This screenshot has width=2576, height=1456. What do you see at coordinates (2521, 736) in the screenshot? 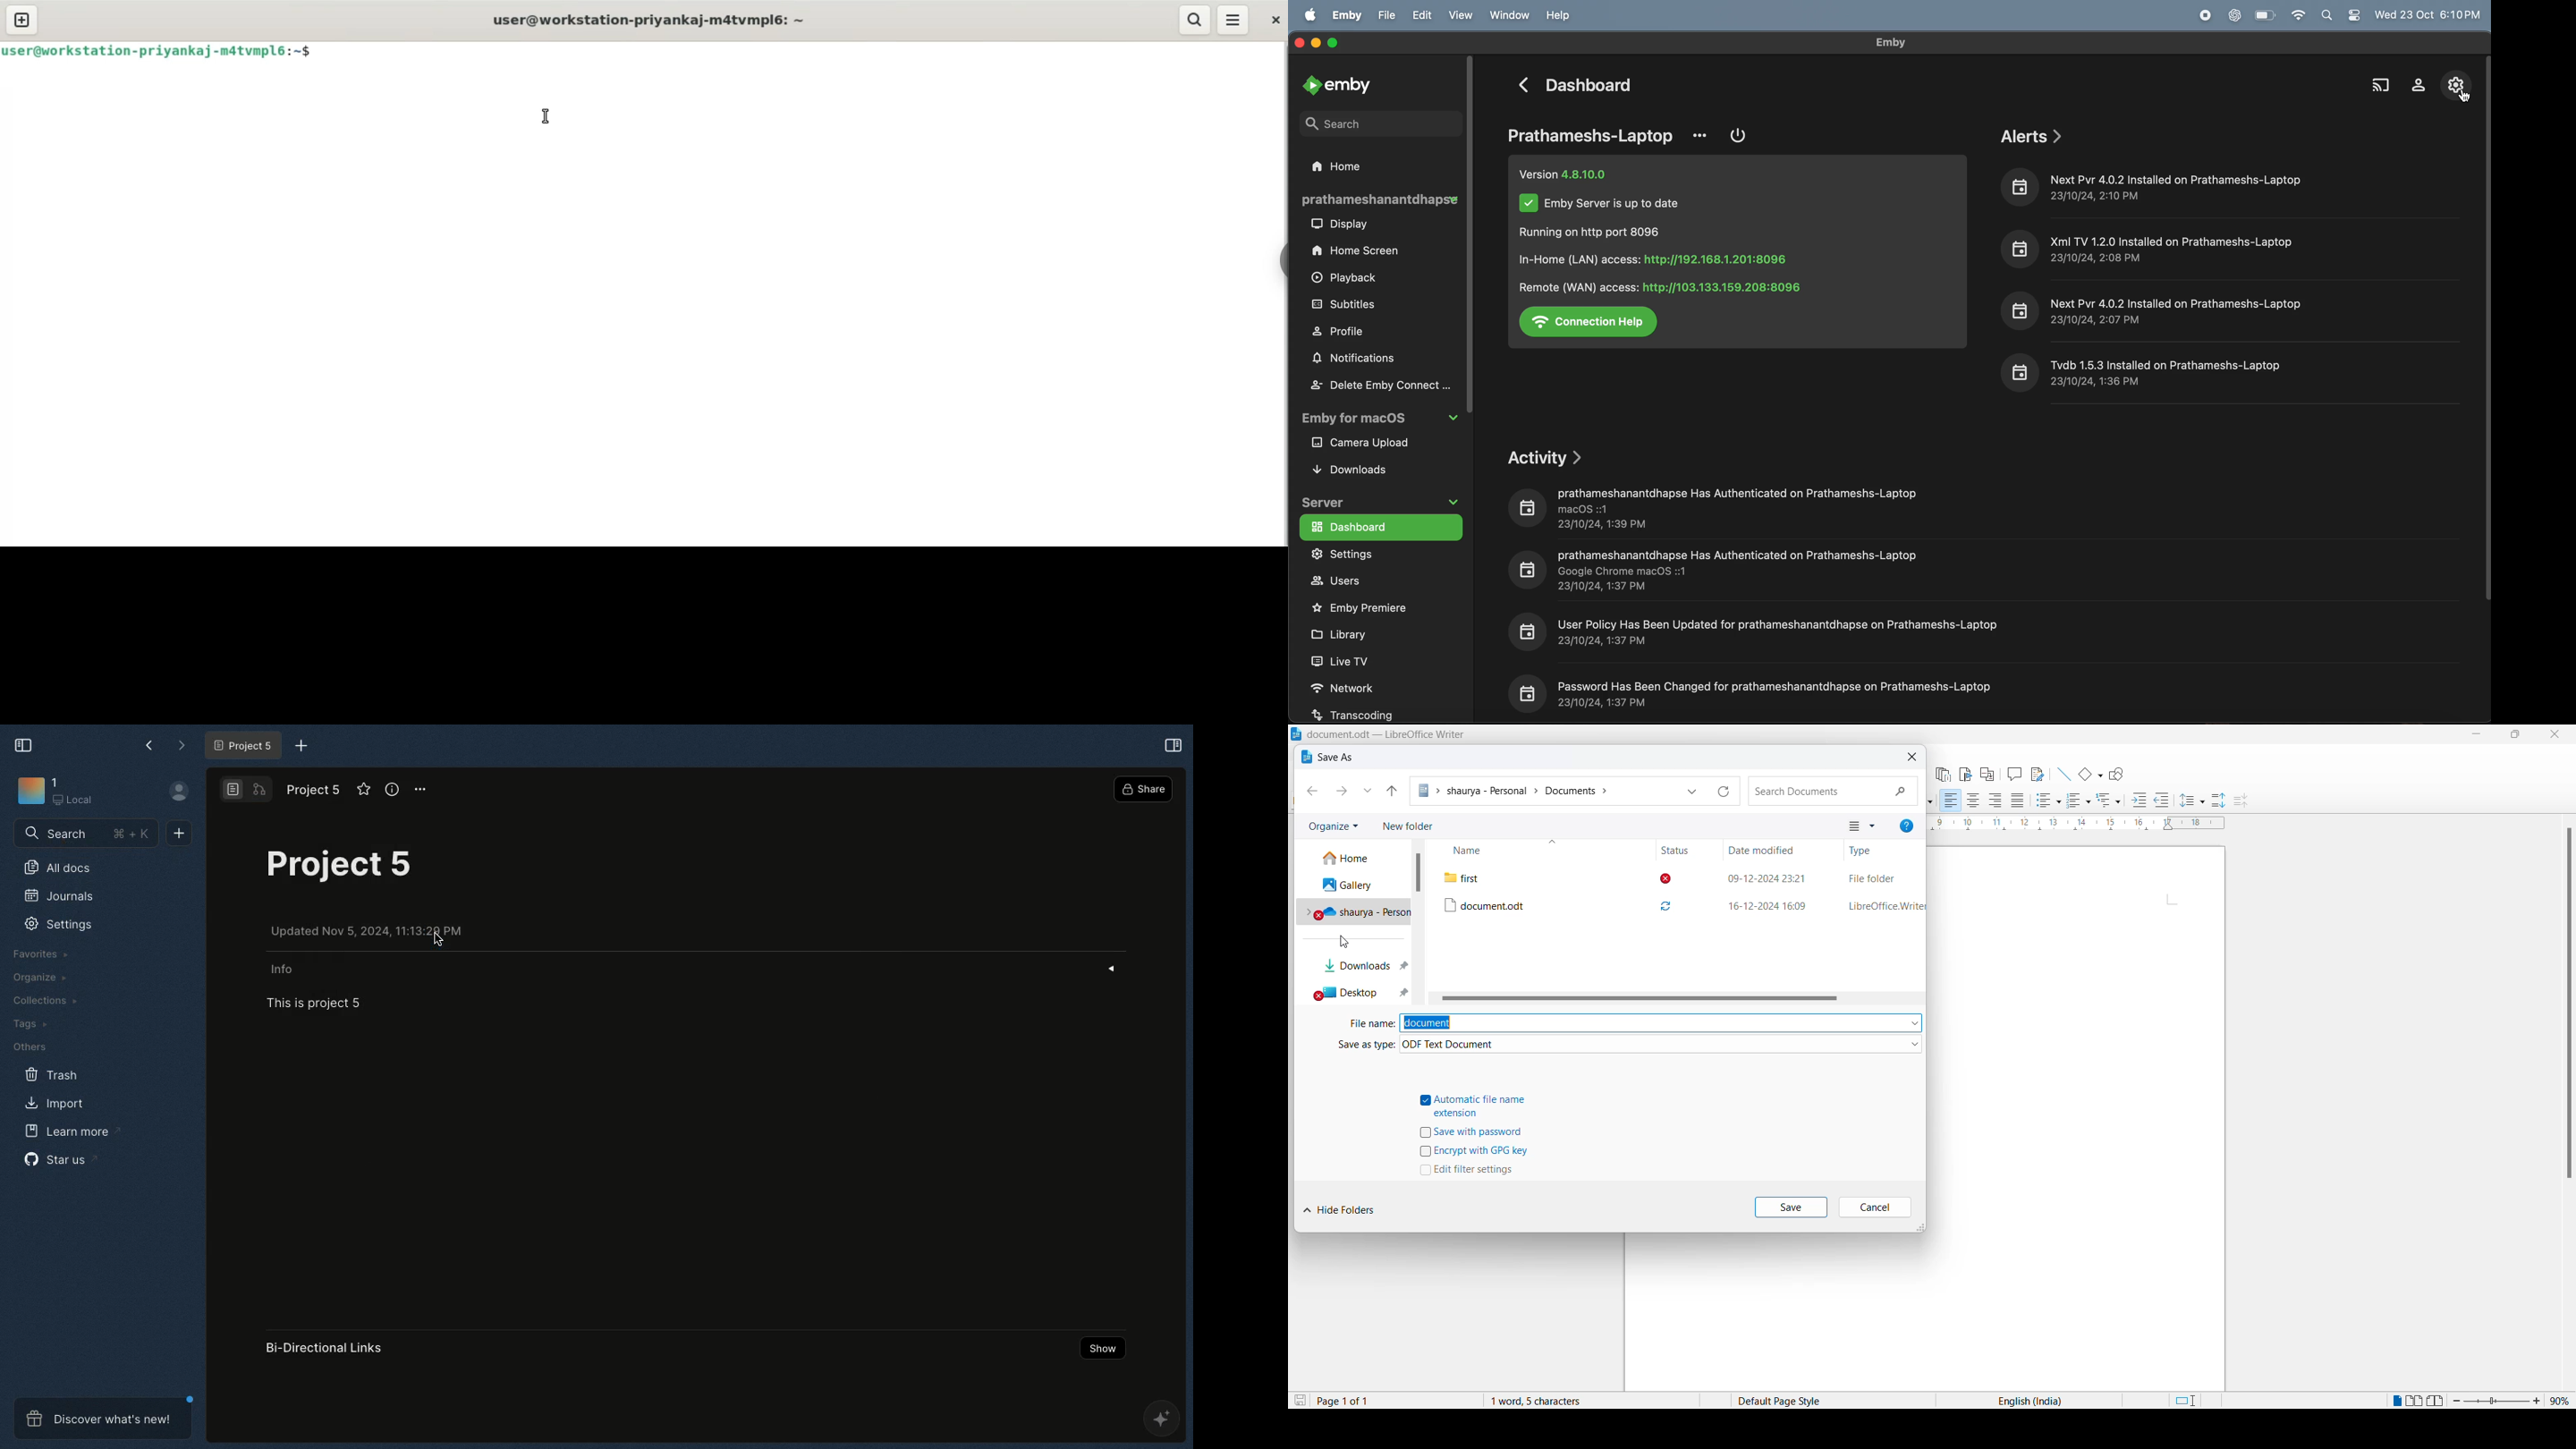
I see `maximize` at bounding box center [2521, 736].